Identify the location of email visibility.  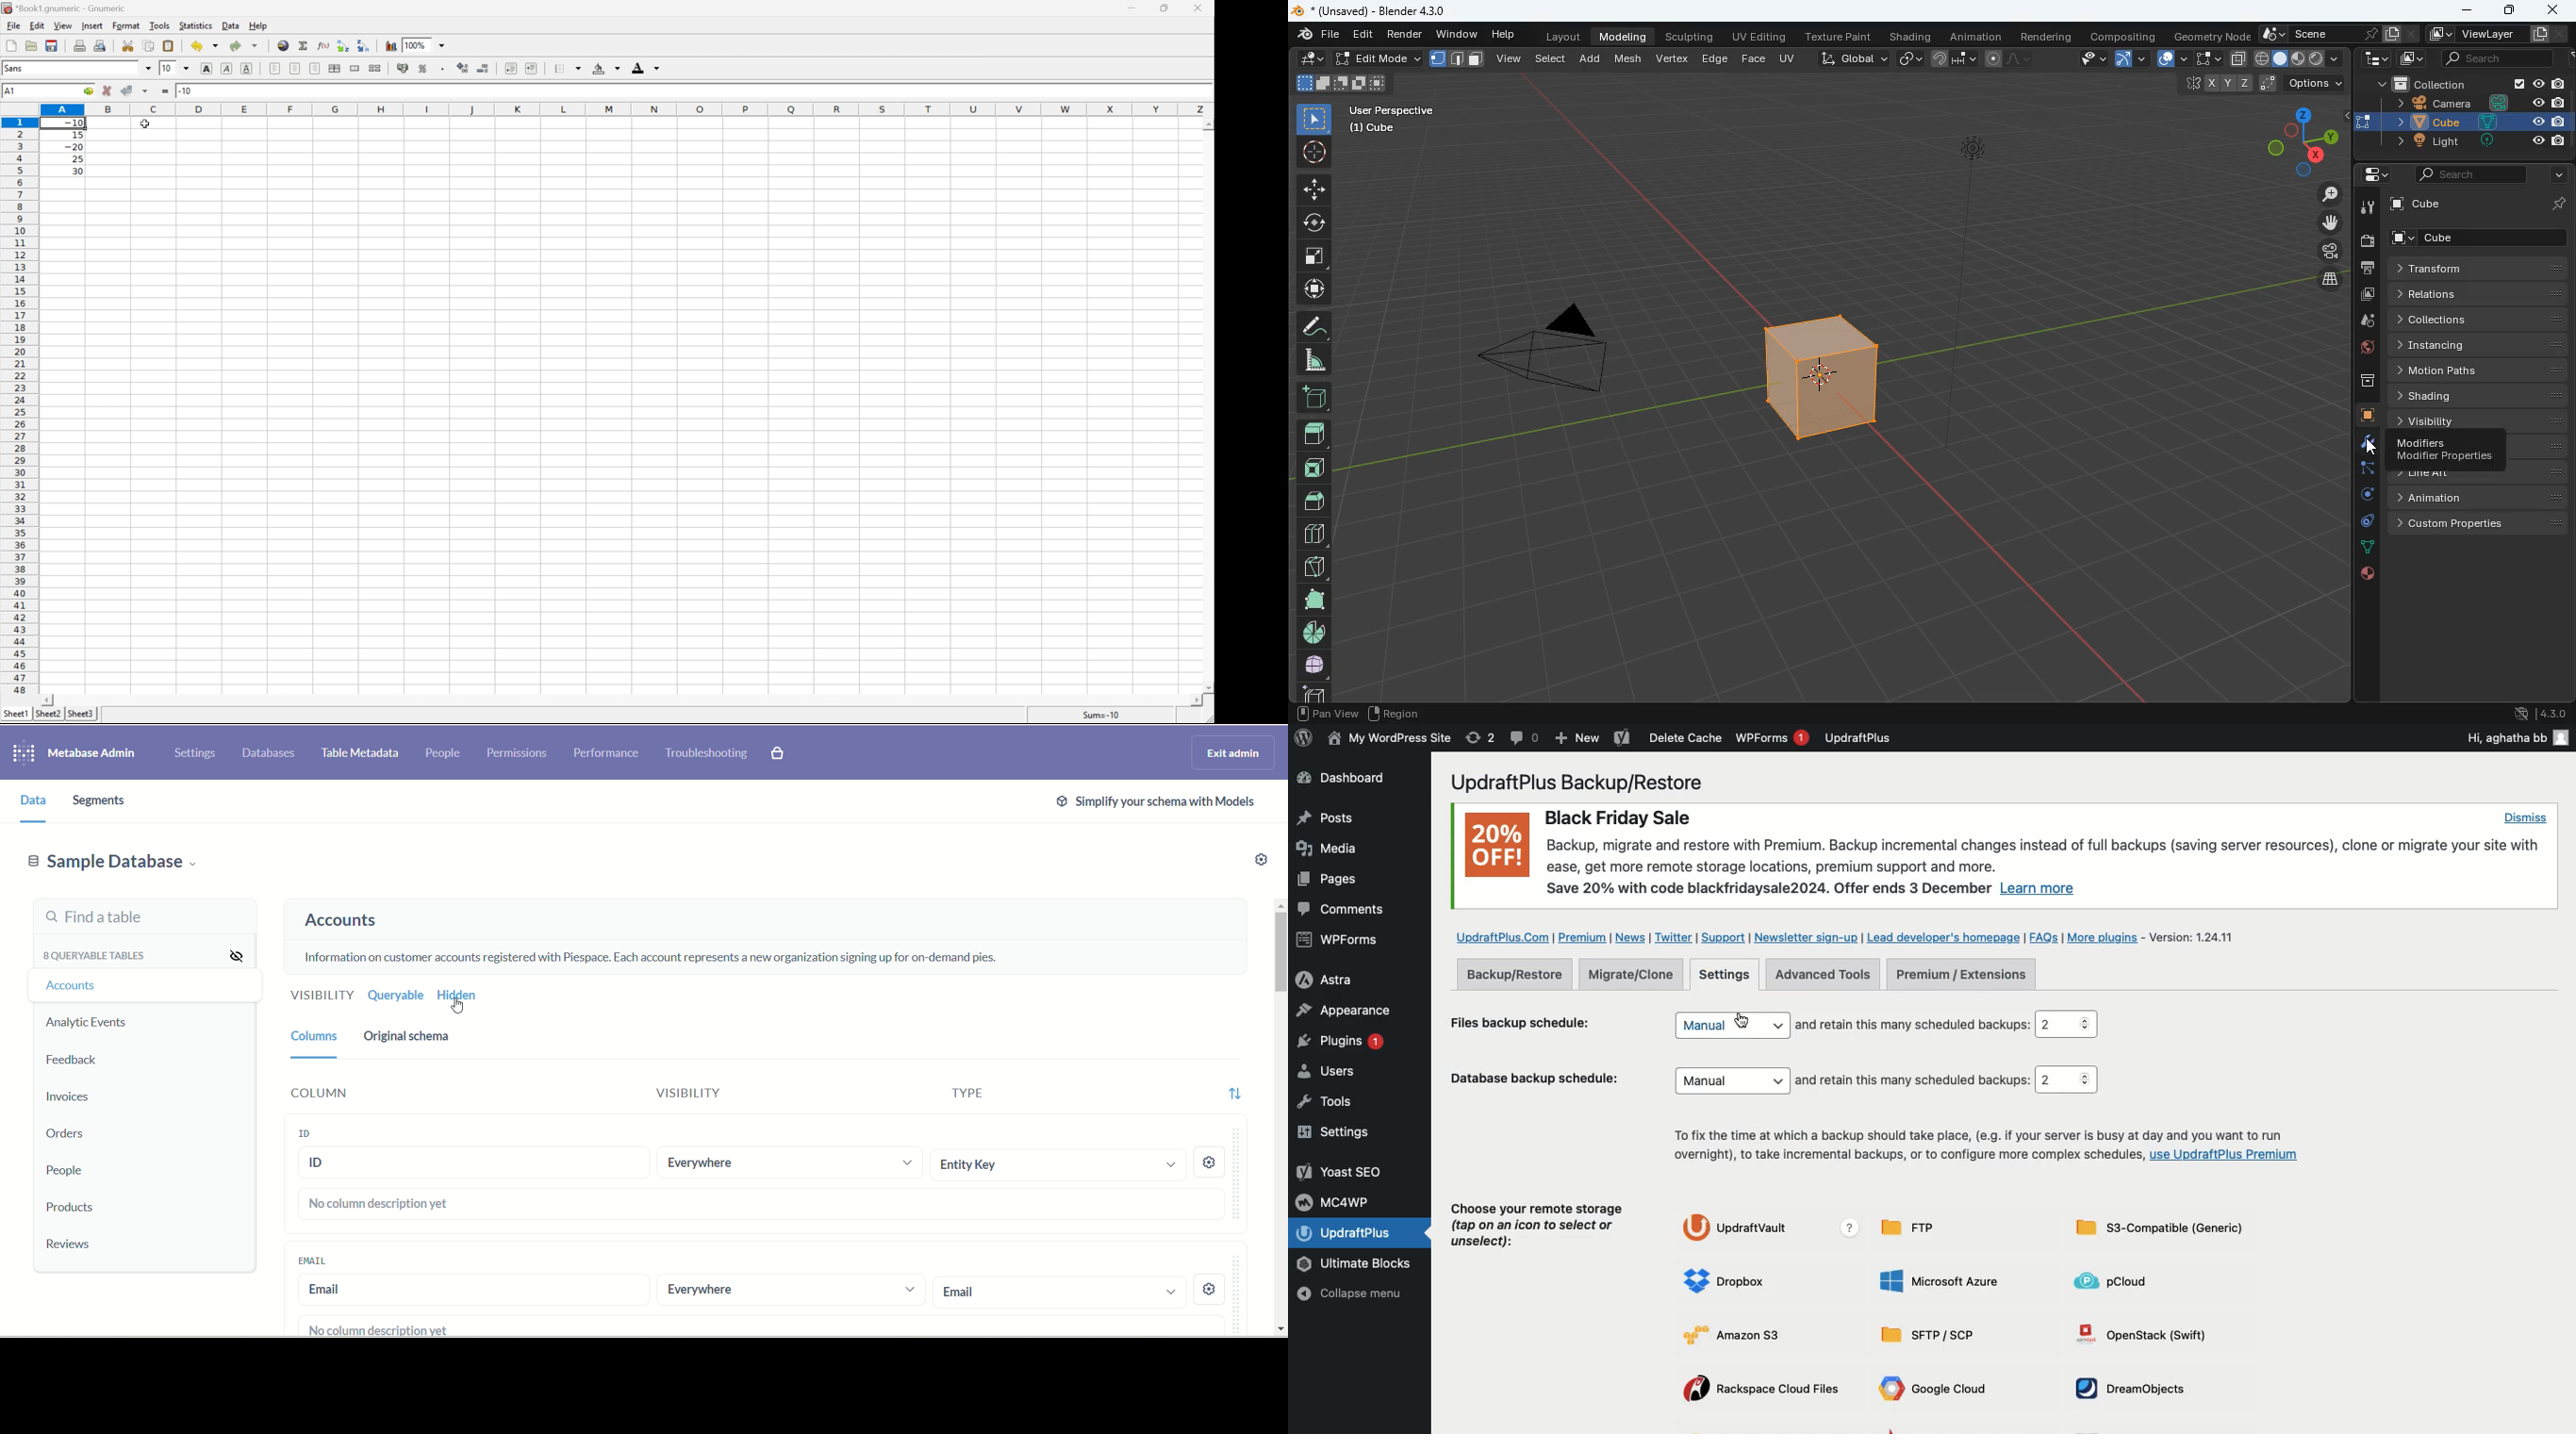
(788, 1291).